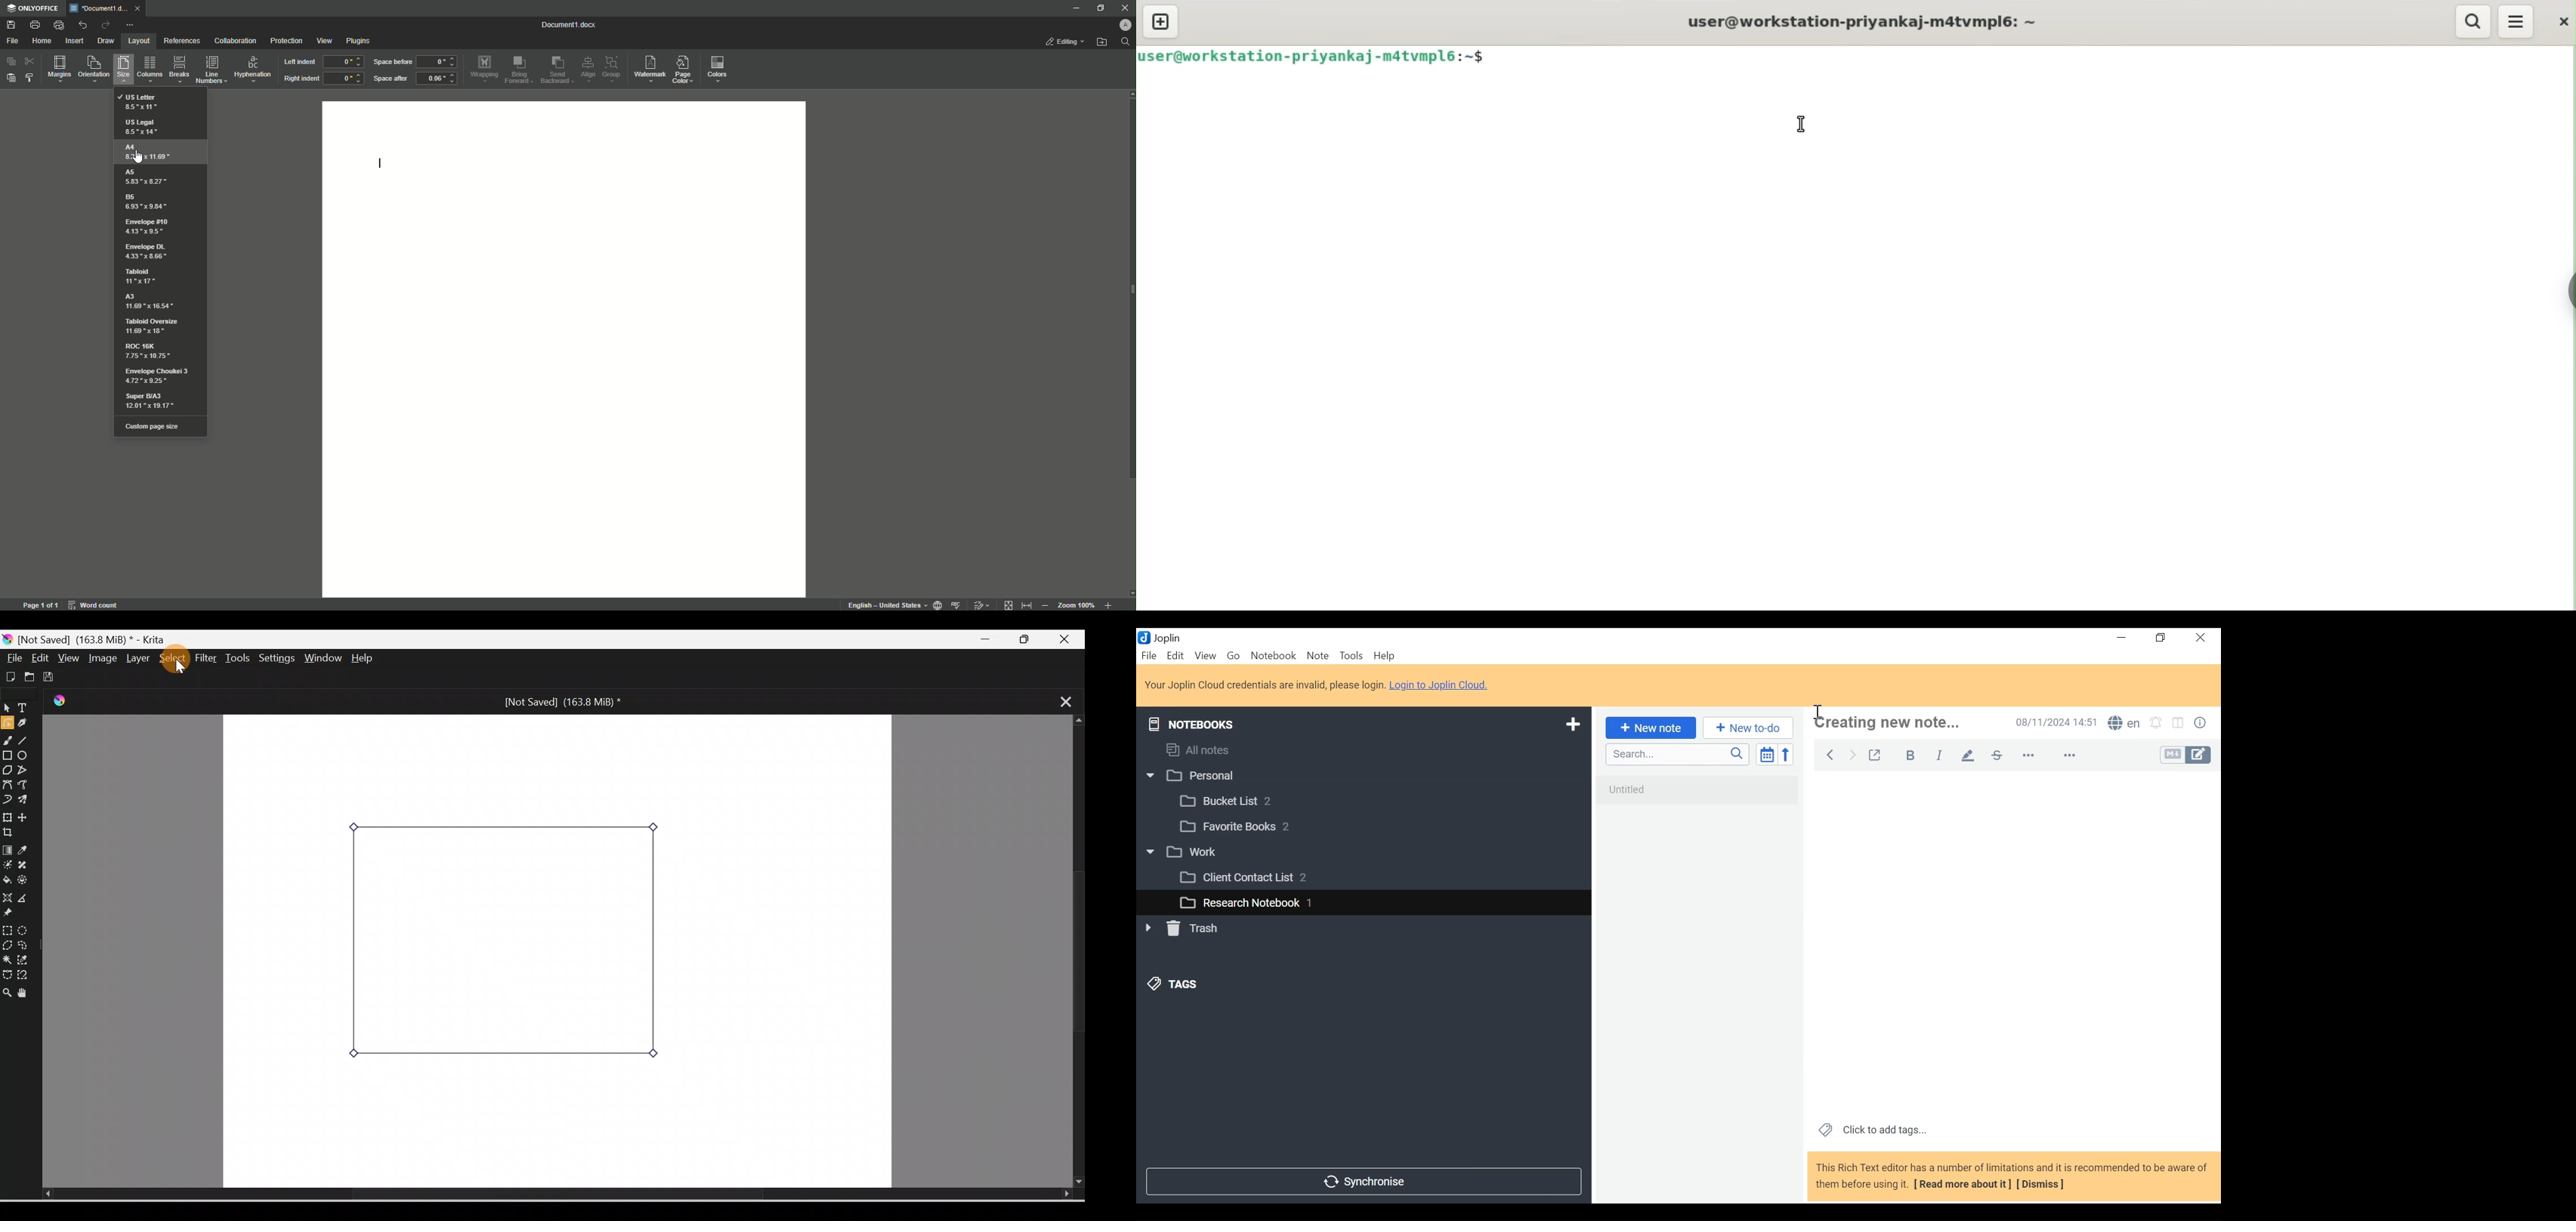 Image resolution: width=2576 pixels, height=1232 pixels. I want to click on View, so click(1205, 655).